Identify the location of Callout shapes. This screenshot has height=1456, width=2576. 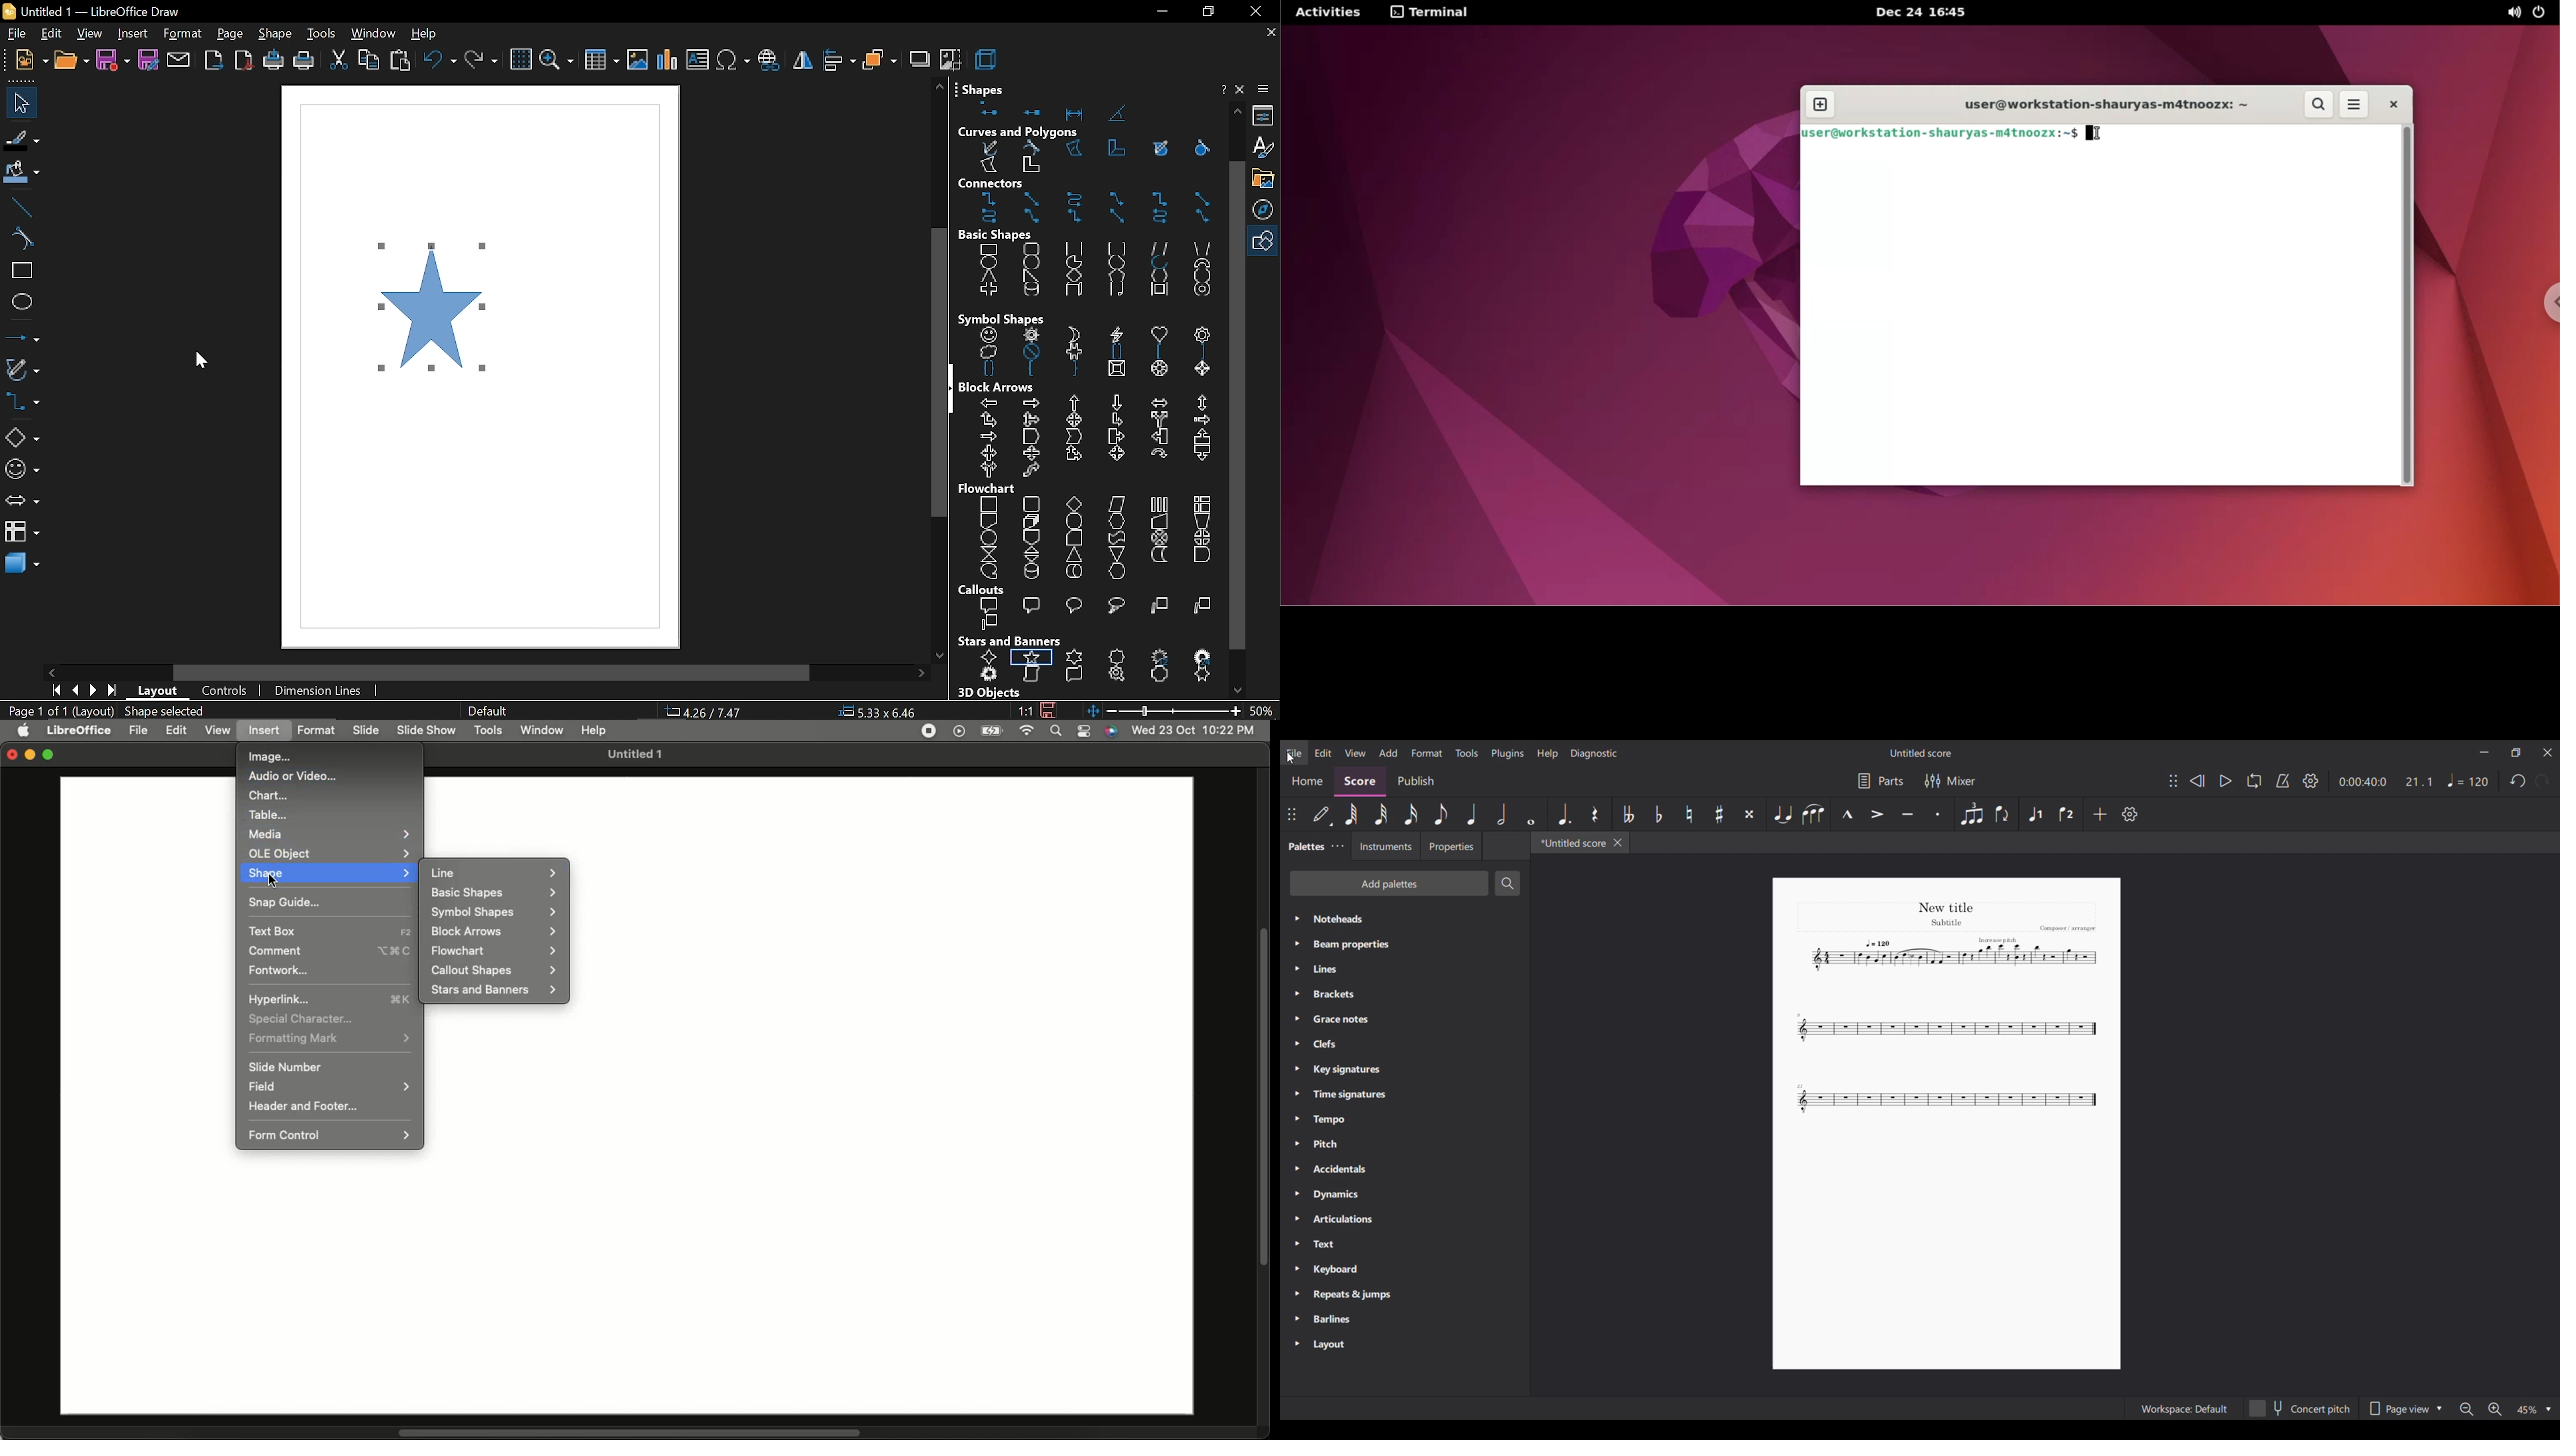
(491, 971).